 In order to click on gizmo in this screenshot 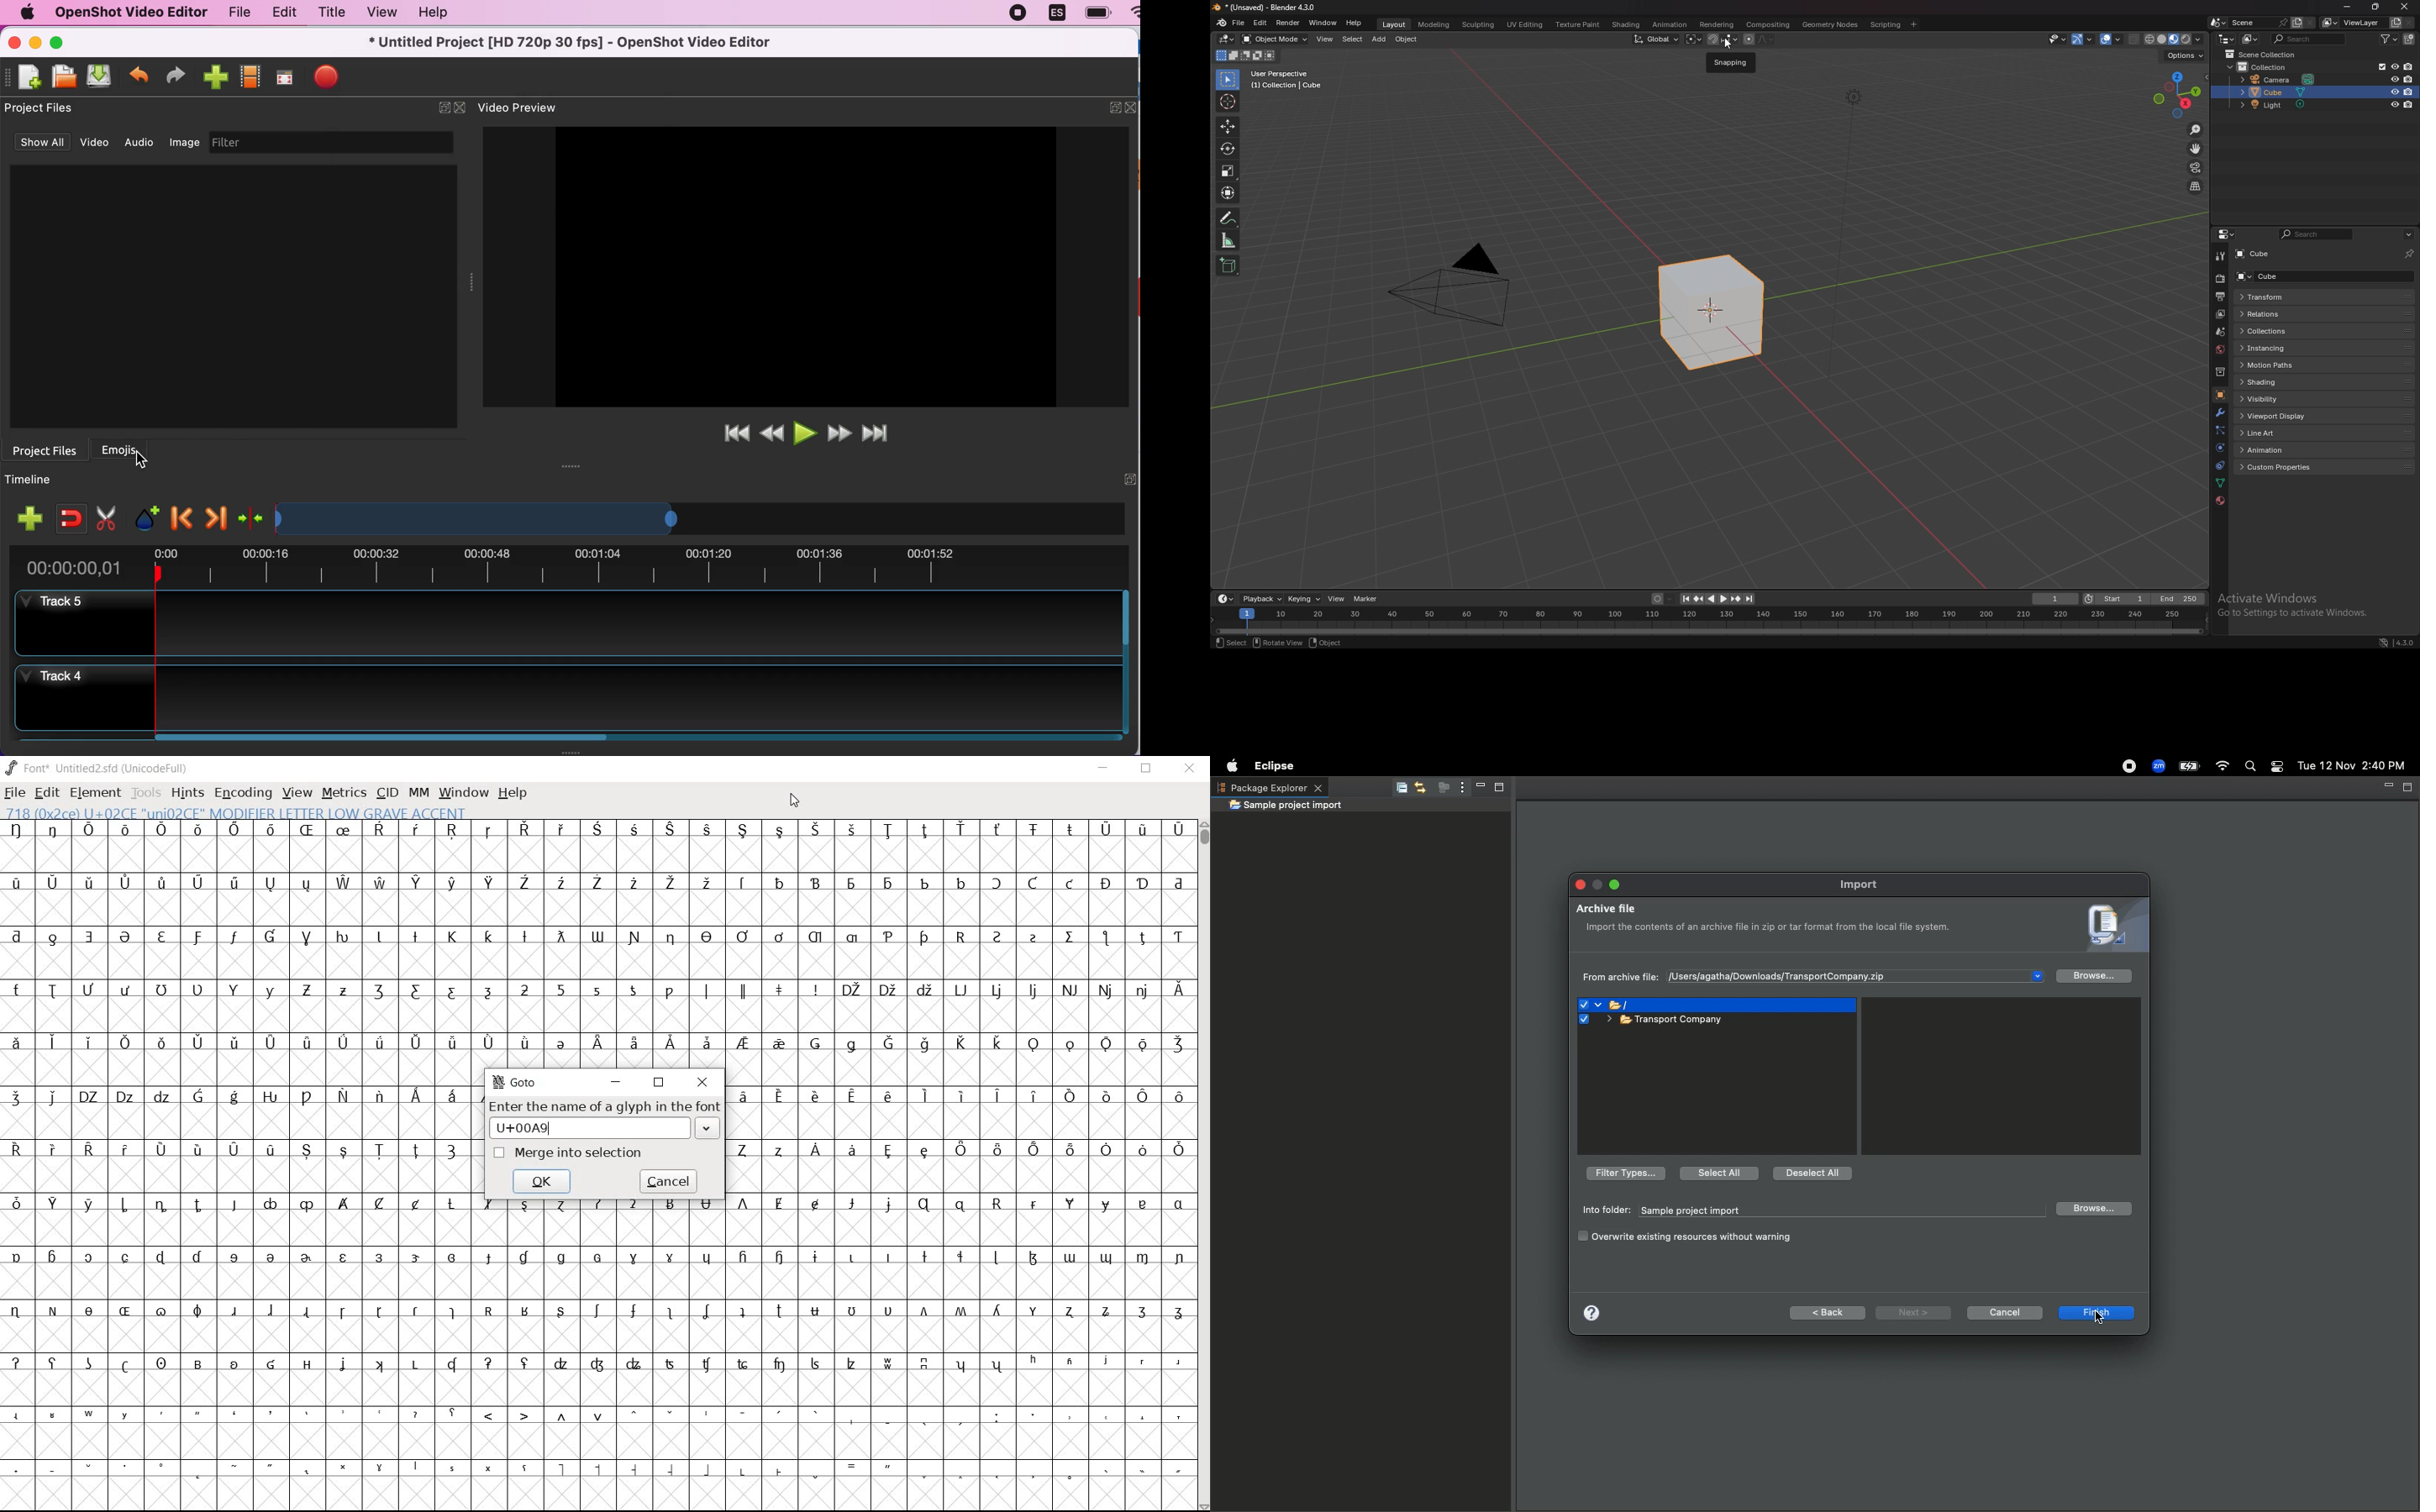, I will do `click(2084, 39)`.